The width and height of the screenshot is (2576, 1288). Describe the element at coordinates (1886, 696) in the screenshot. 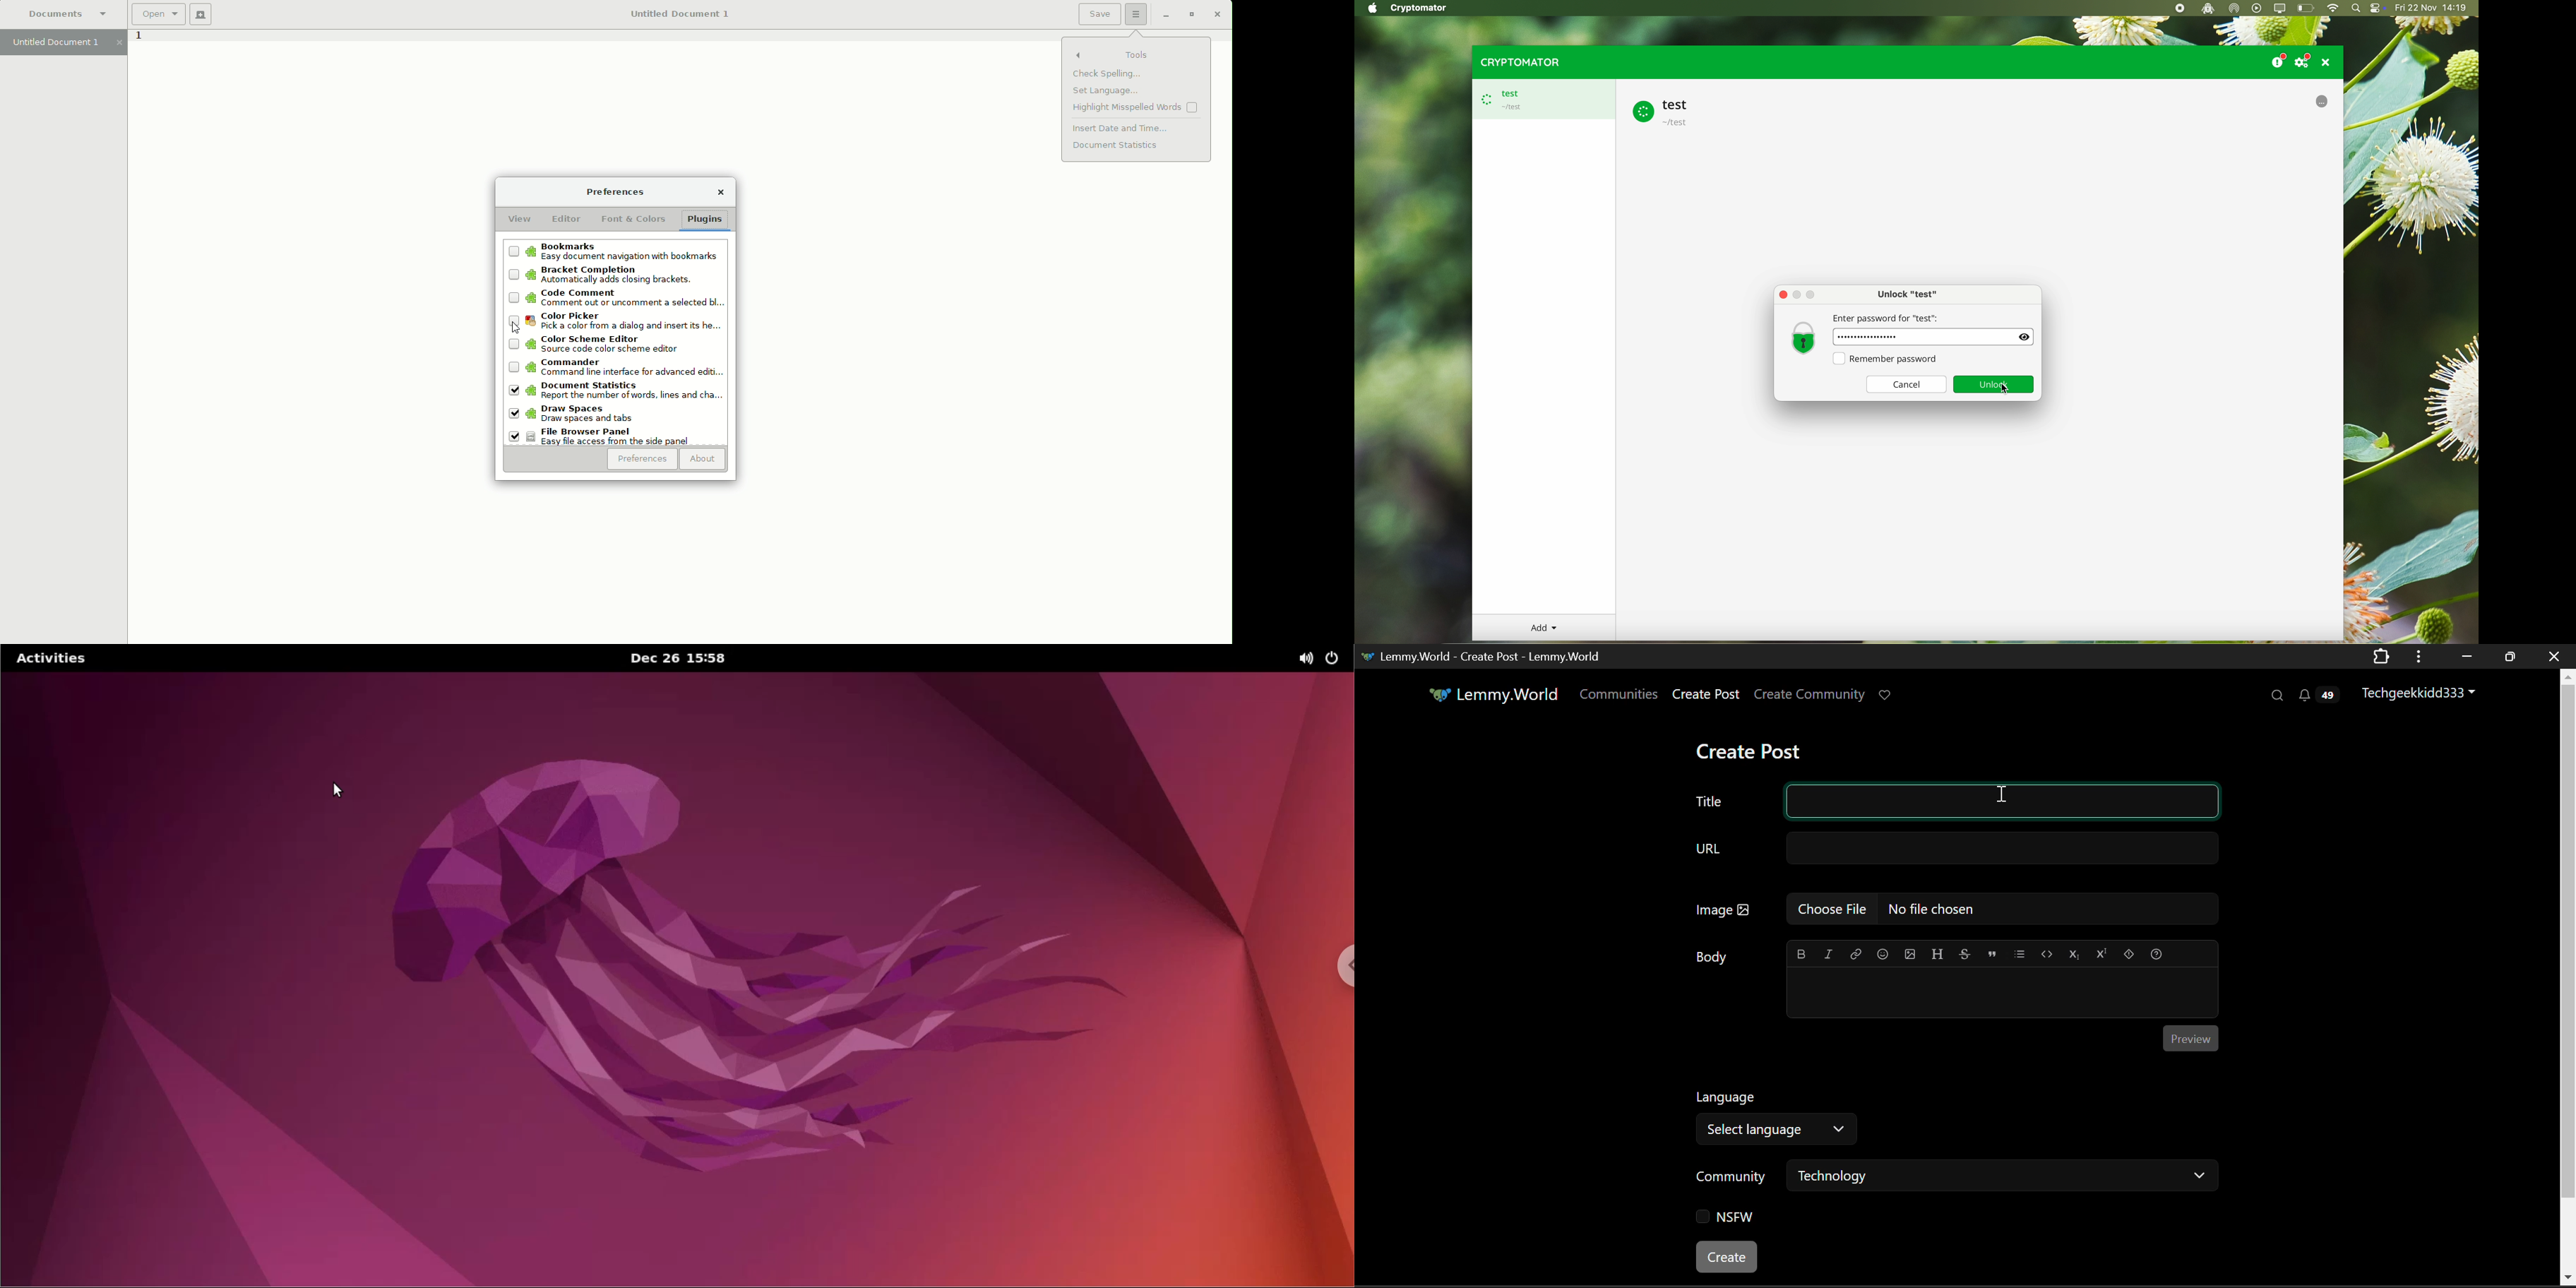

I see `Donate to Lemmy` at that location.